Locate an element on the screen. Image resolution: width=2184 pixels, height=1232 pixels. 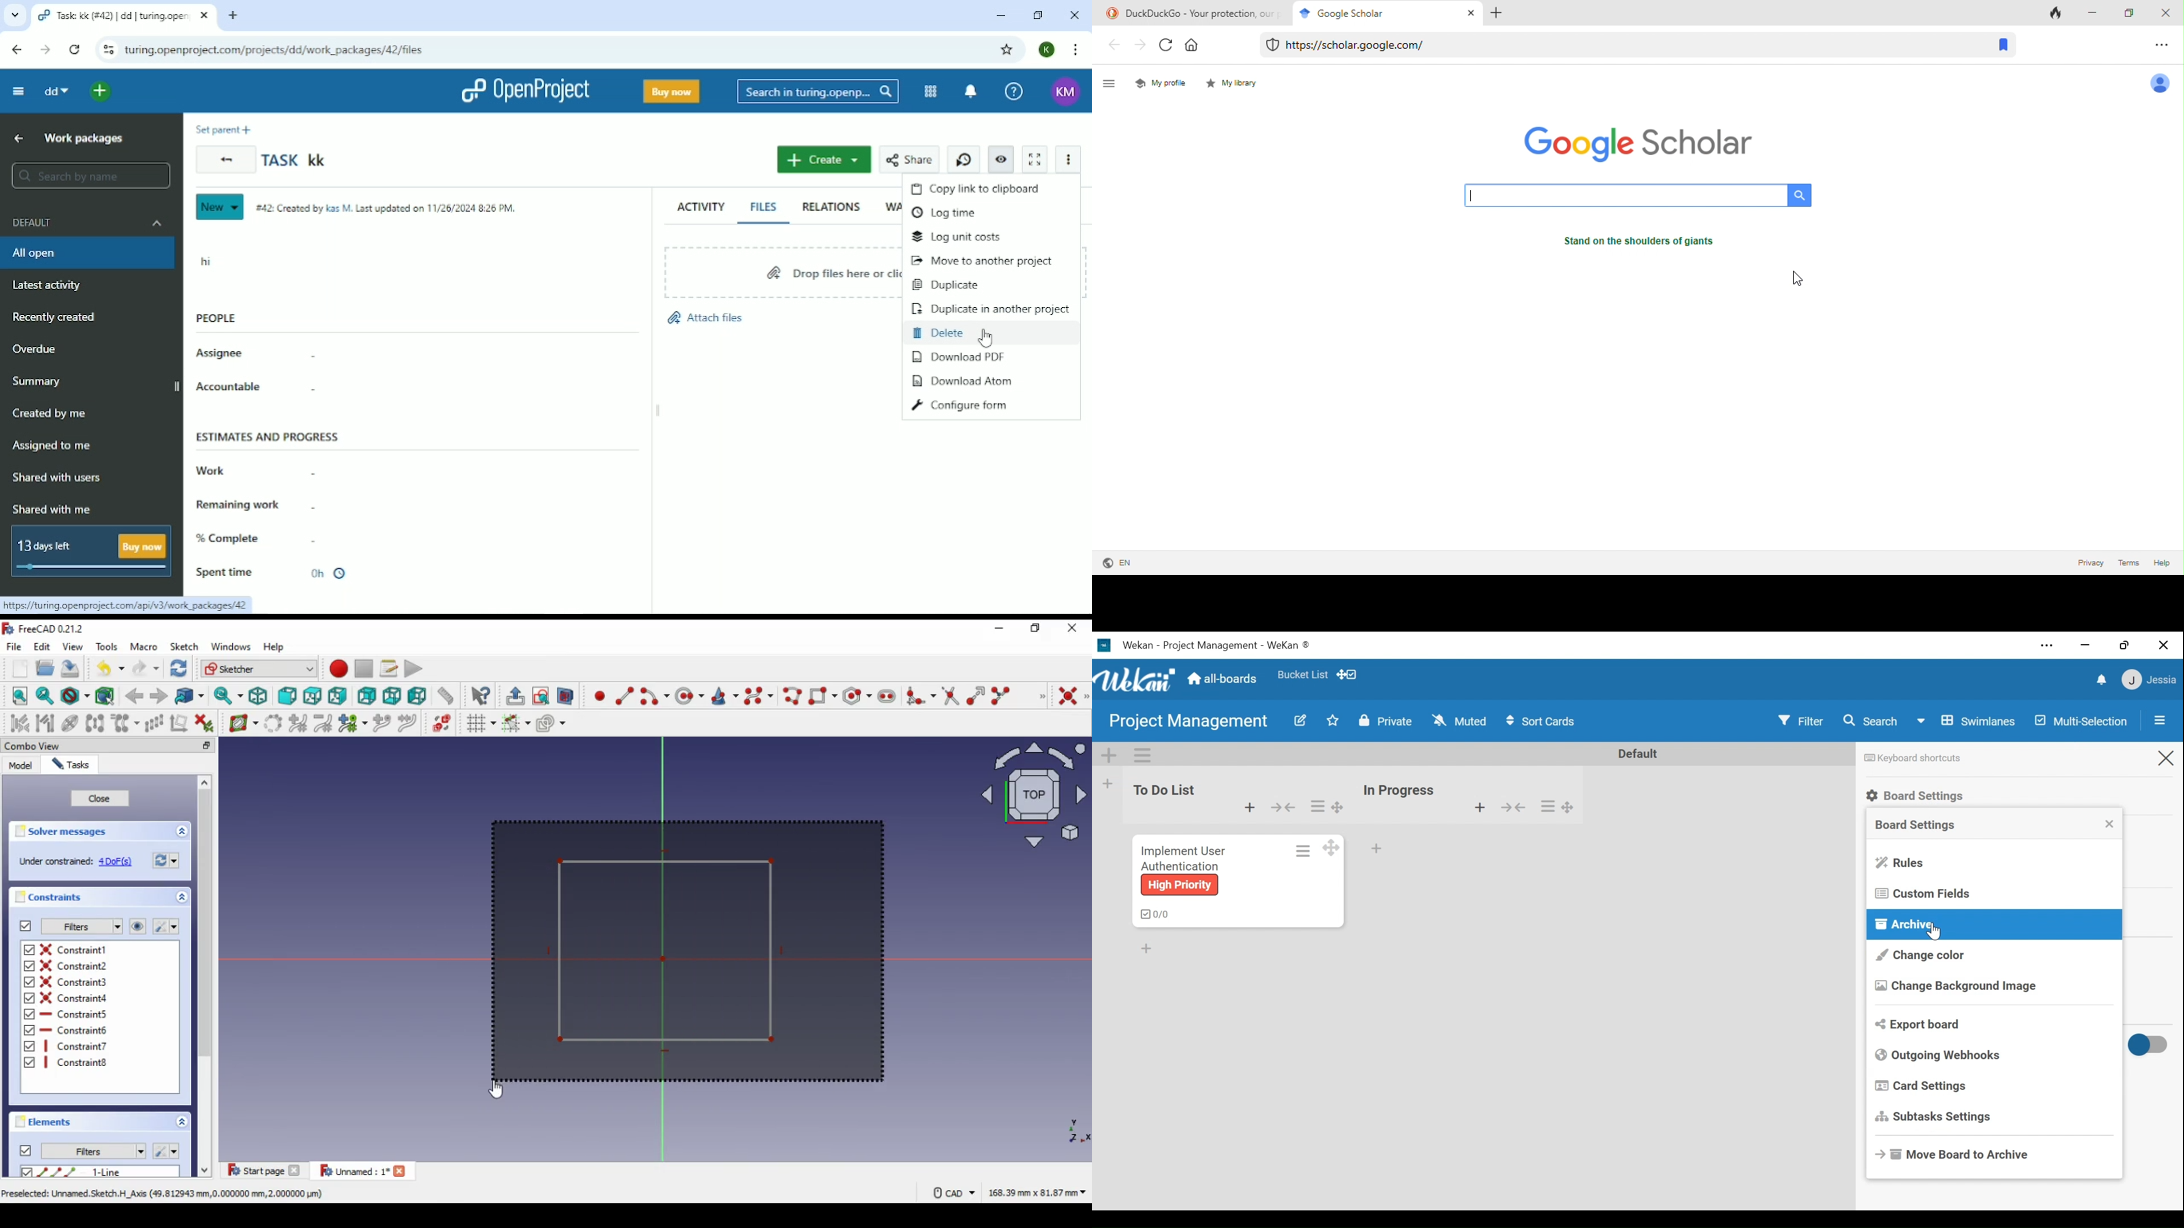
Share is located at coordinates (909, 160).